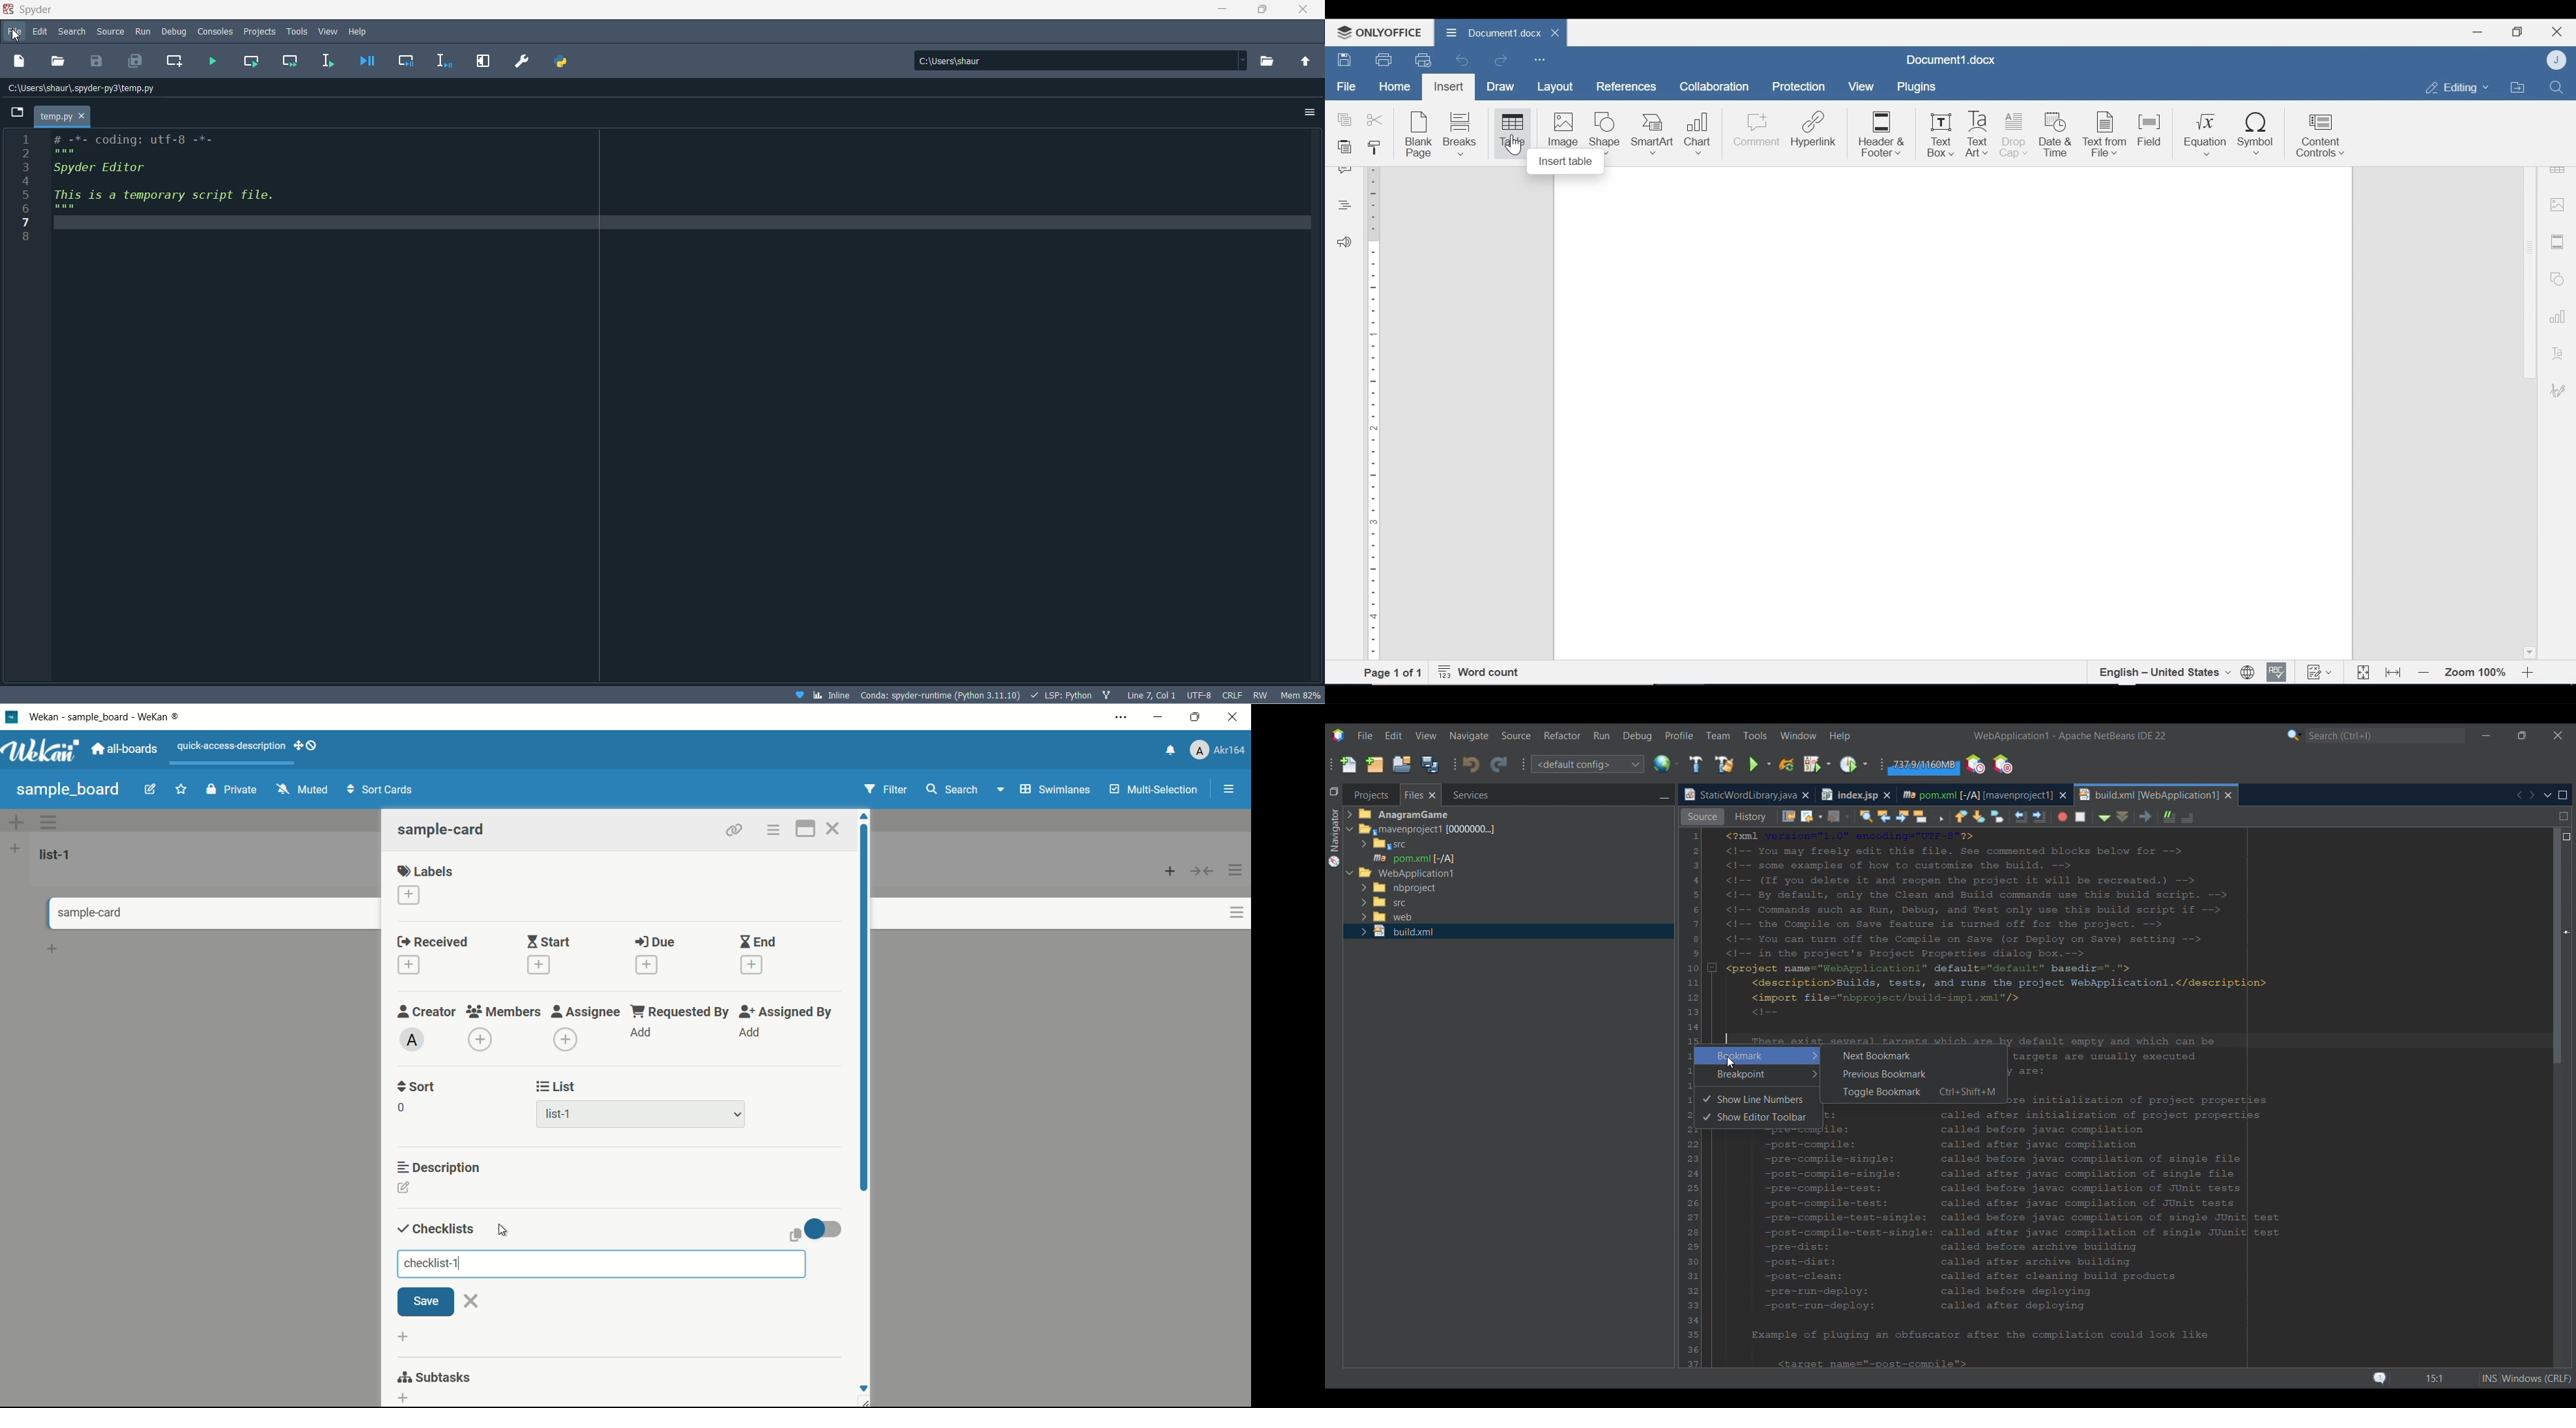 The height and width of the screenshot is (1428, 2576). Describe the element at coordinates (1426, 736) in the screenshot. I see `View menu` at that location.